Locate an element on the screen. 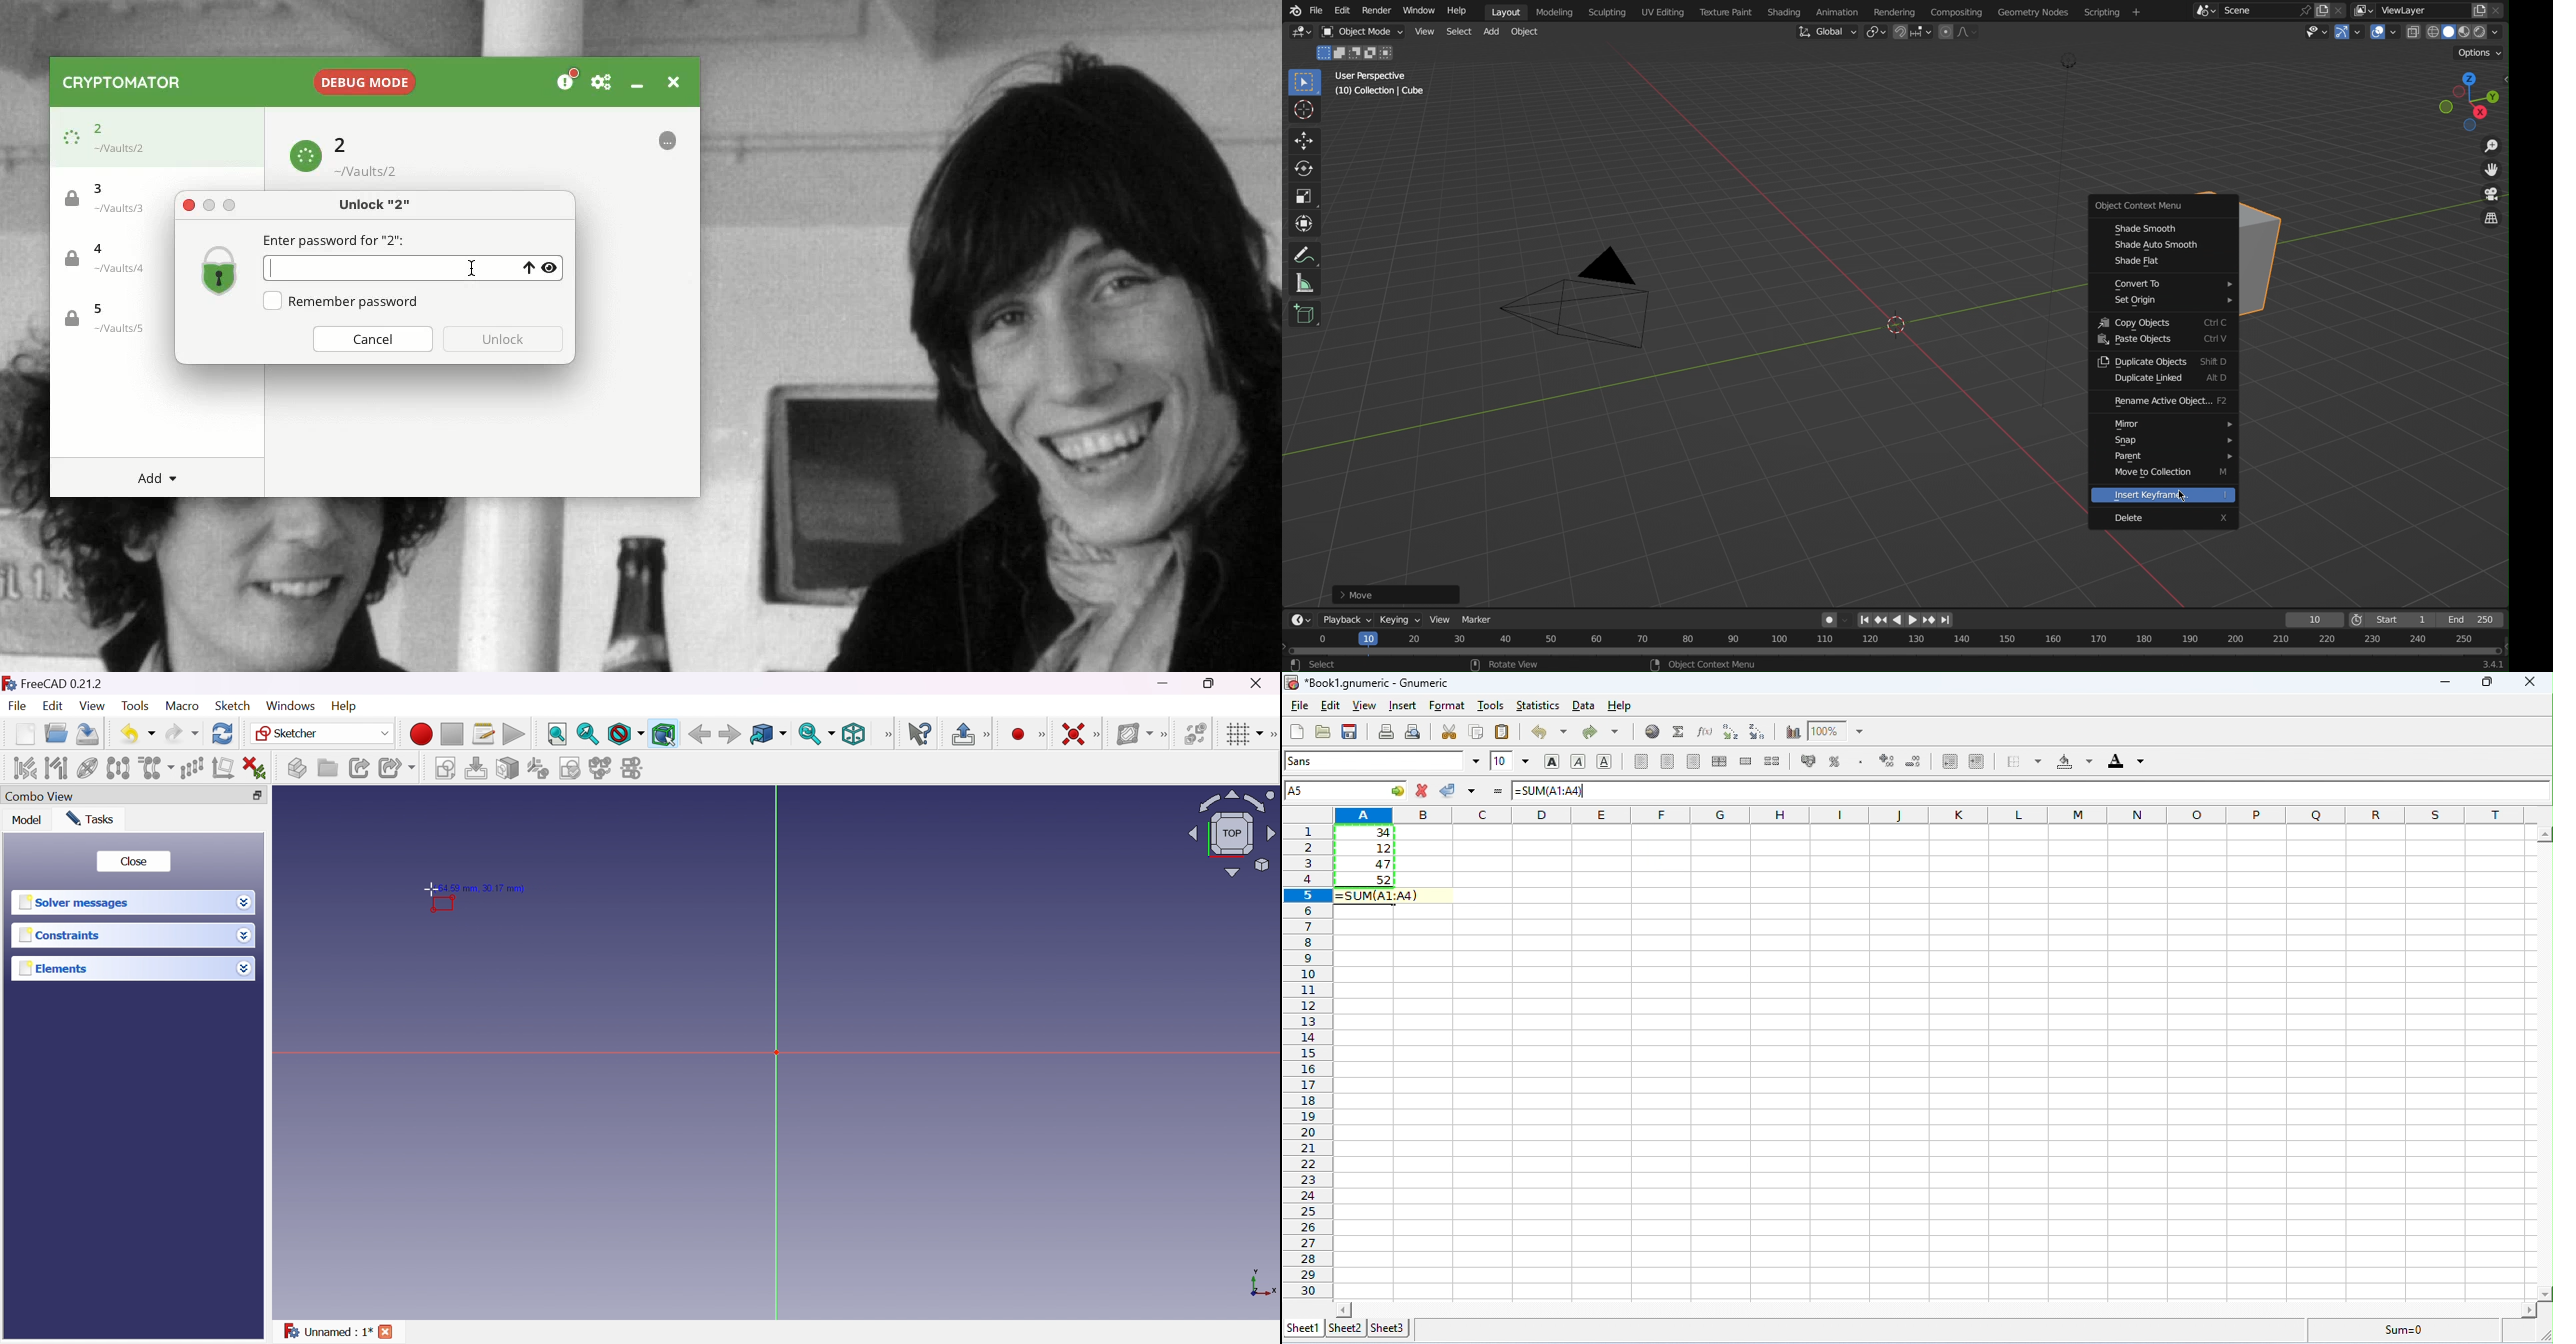 The height and width of the screenshot is (1344, 2576). tools is located at coordinates (1491, 705).